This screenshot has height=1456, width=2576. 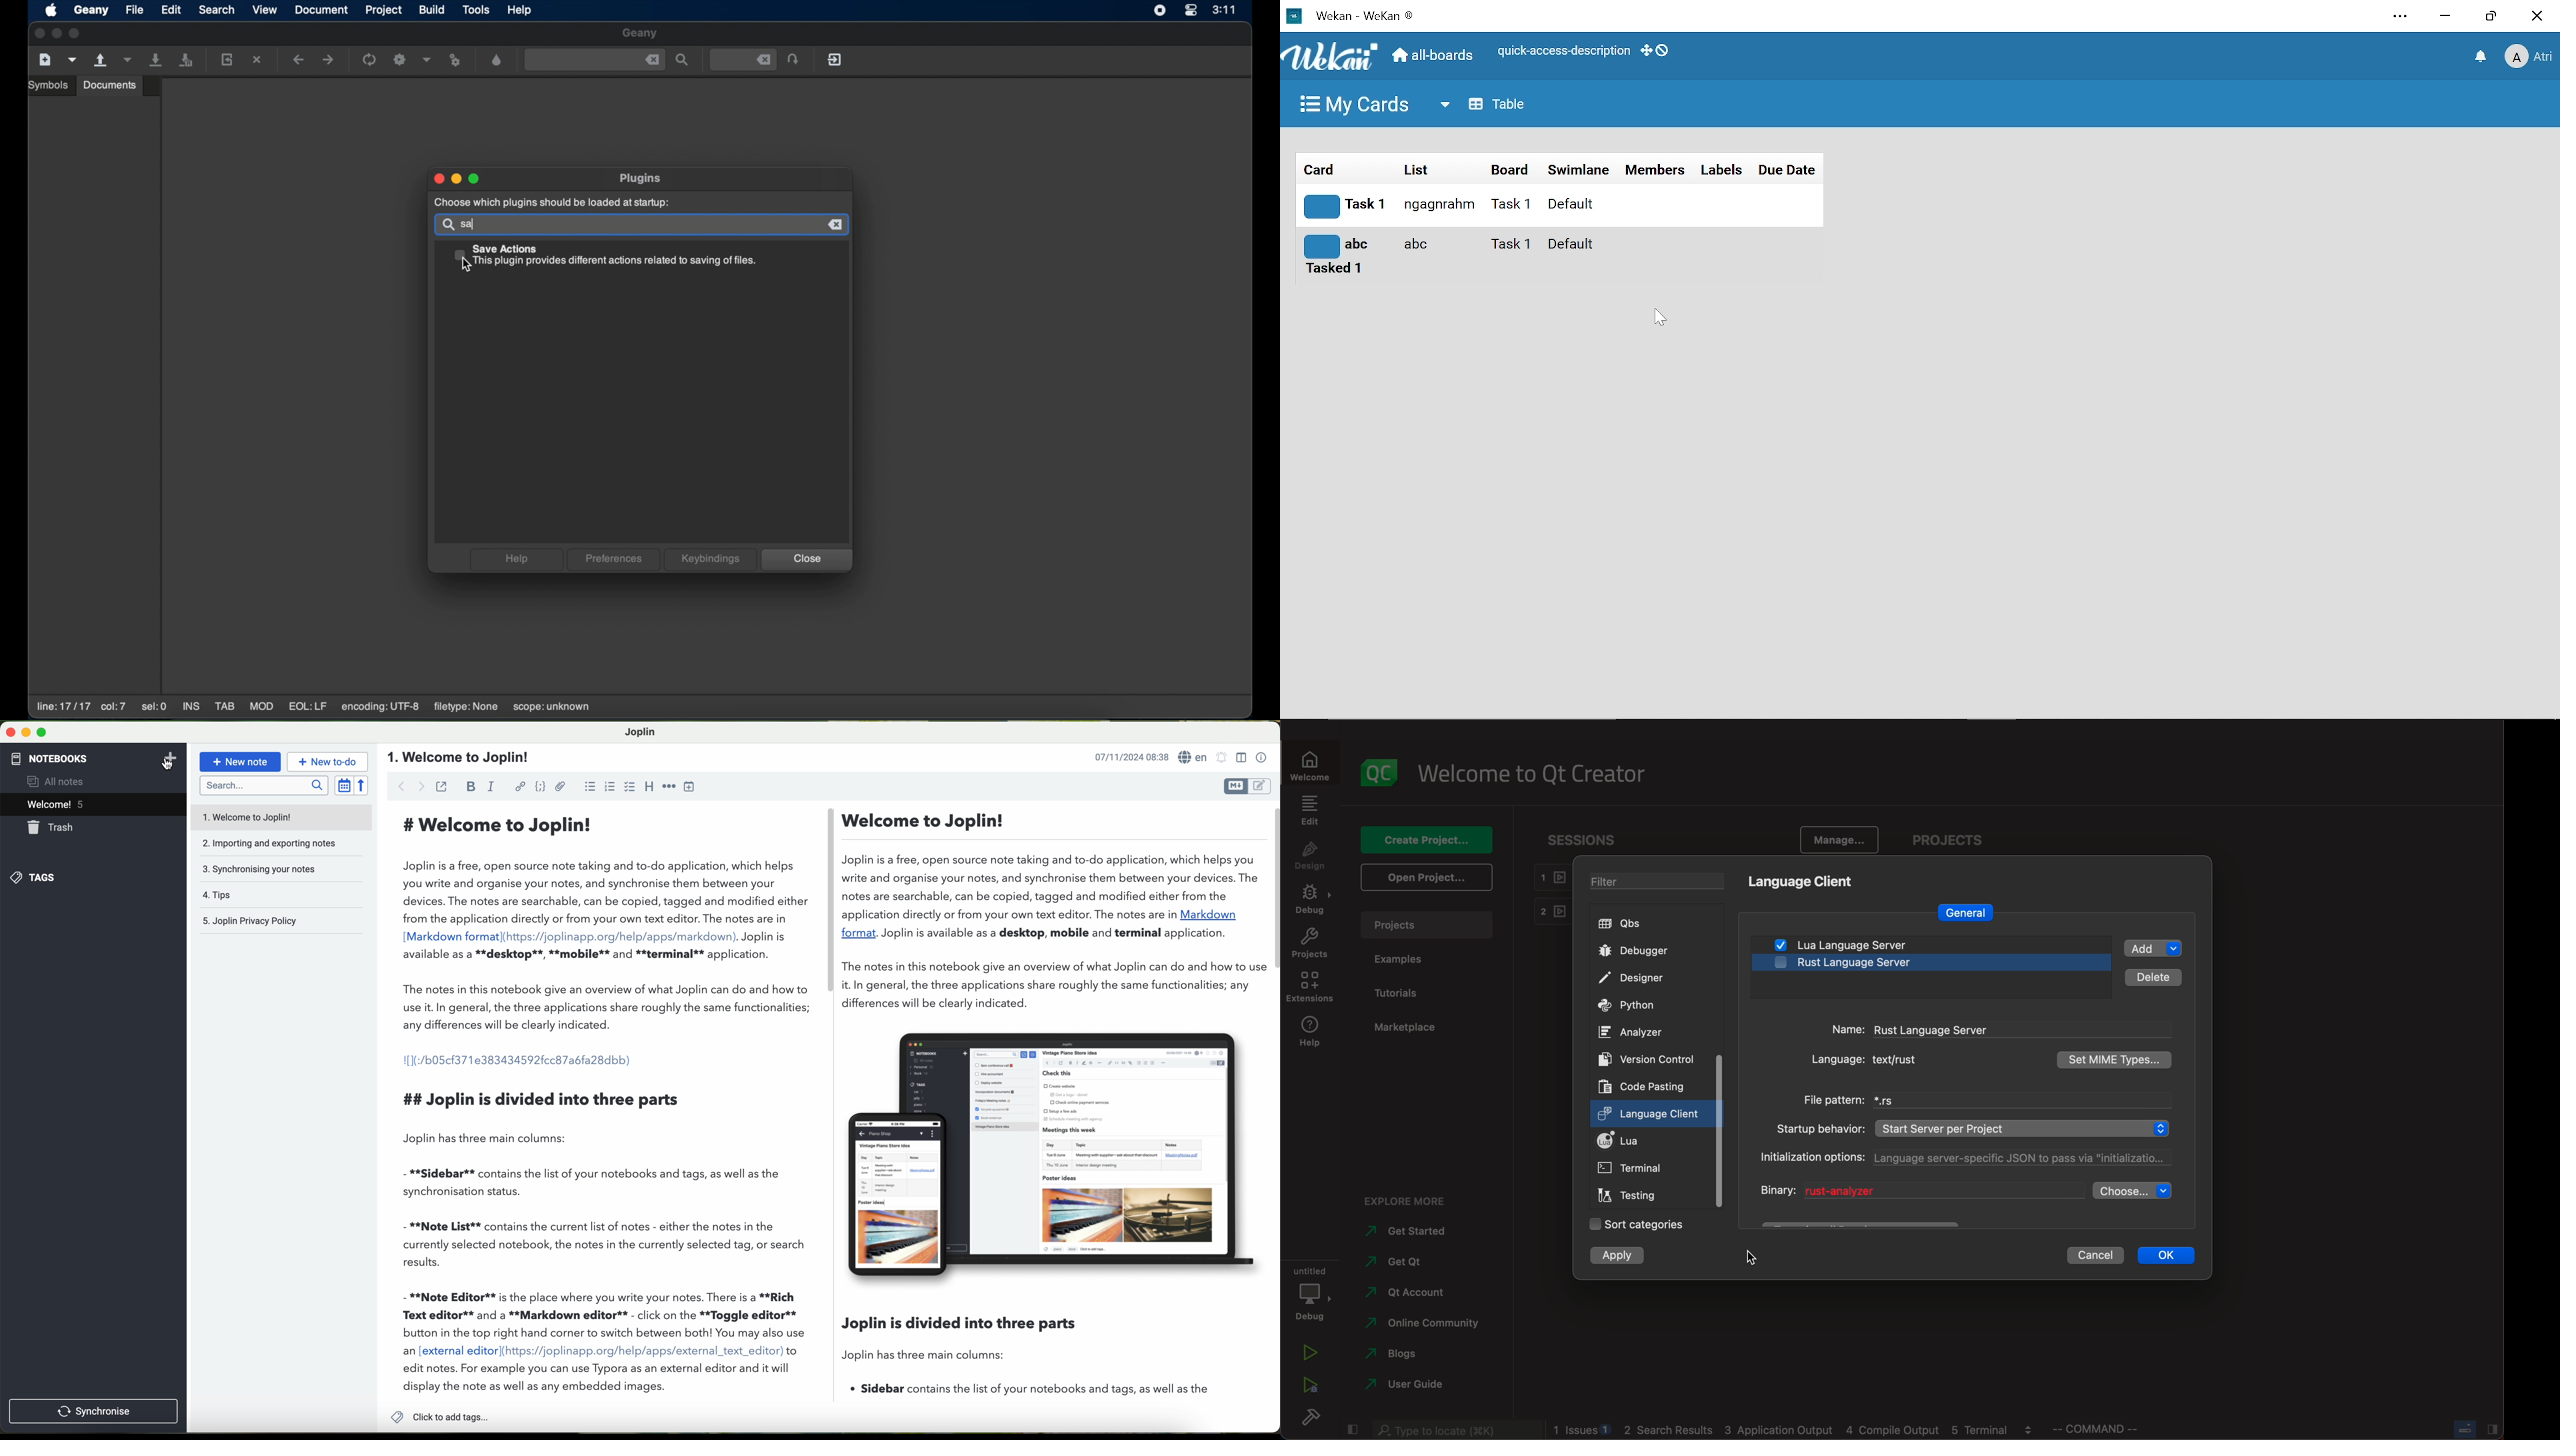 I want to click on types, so click(x=2116, y=1059).